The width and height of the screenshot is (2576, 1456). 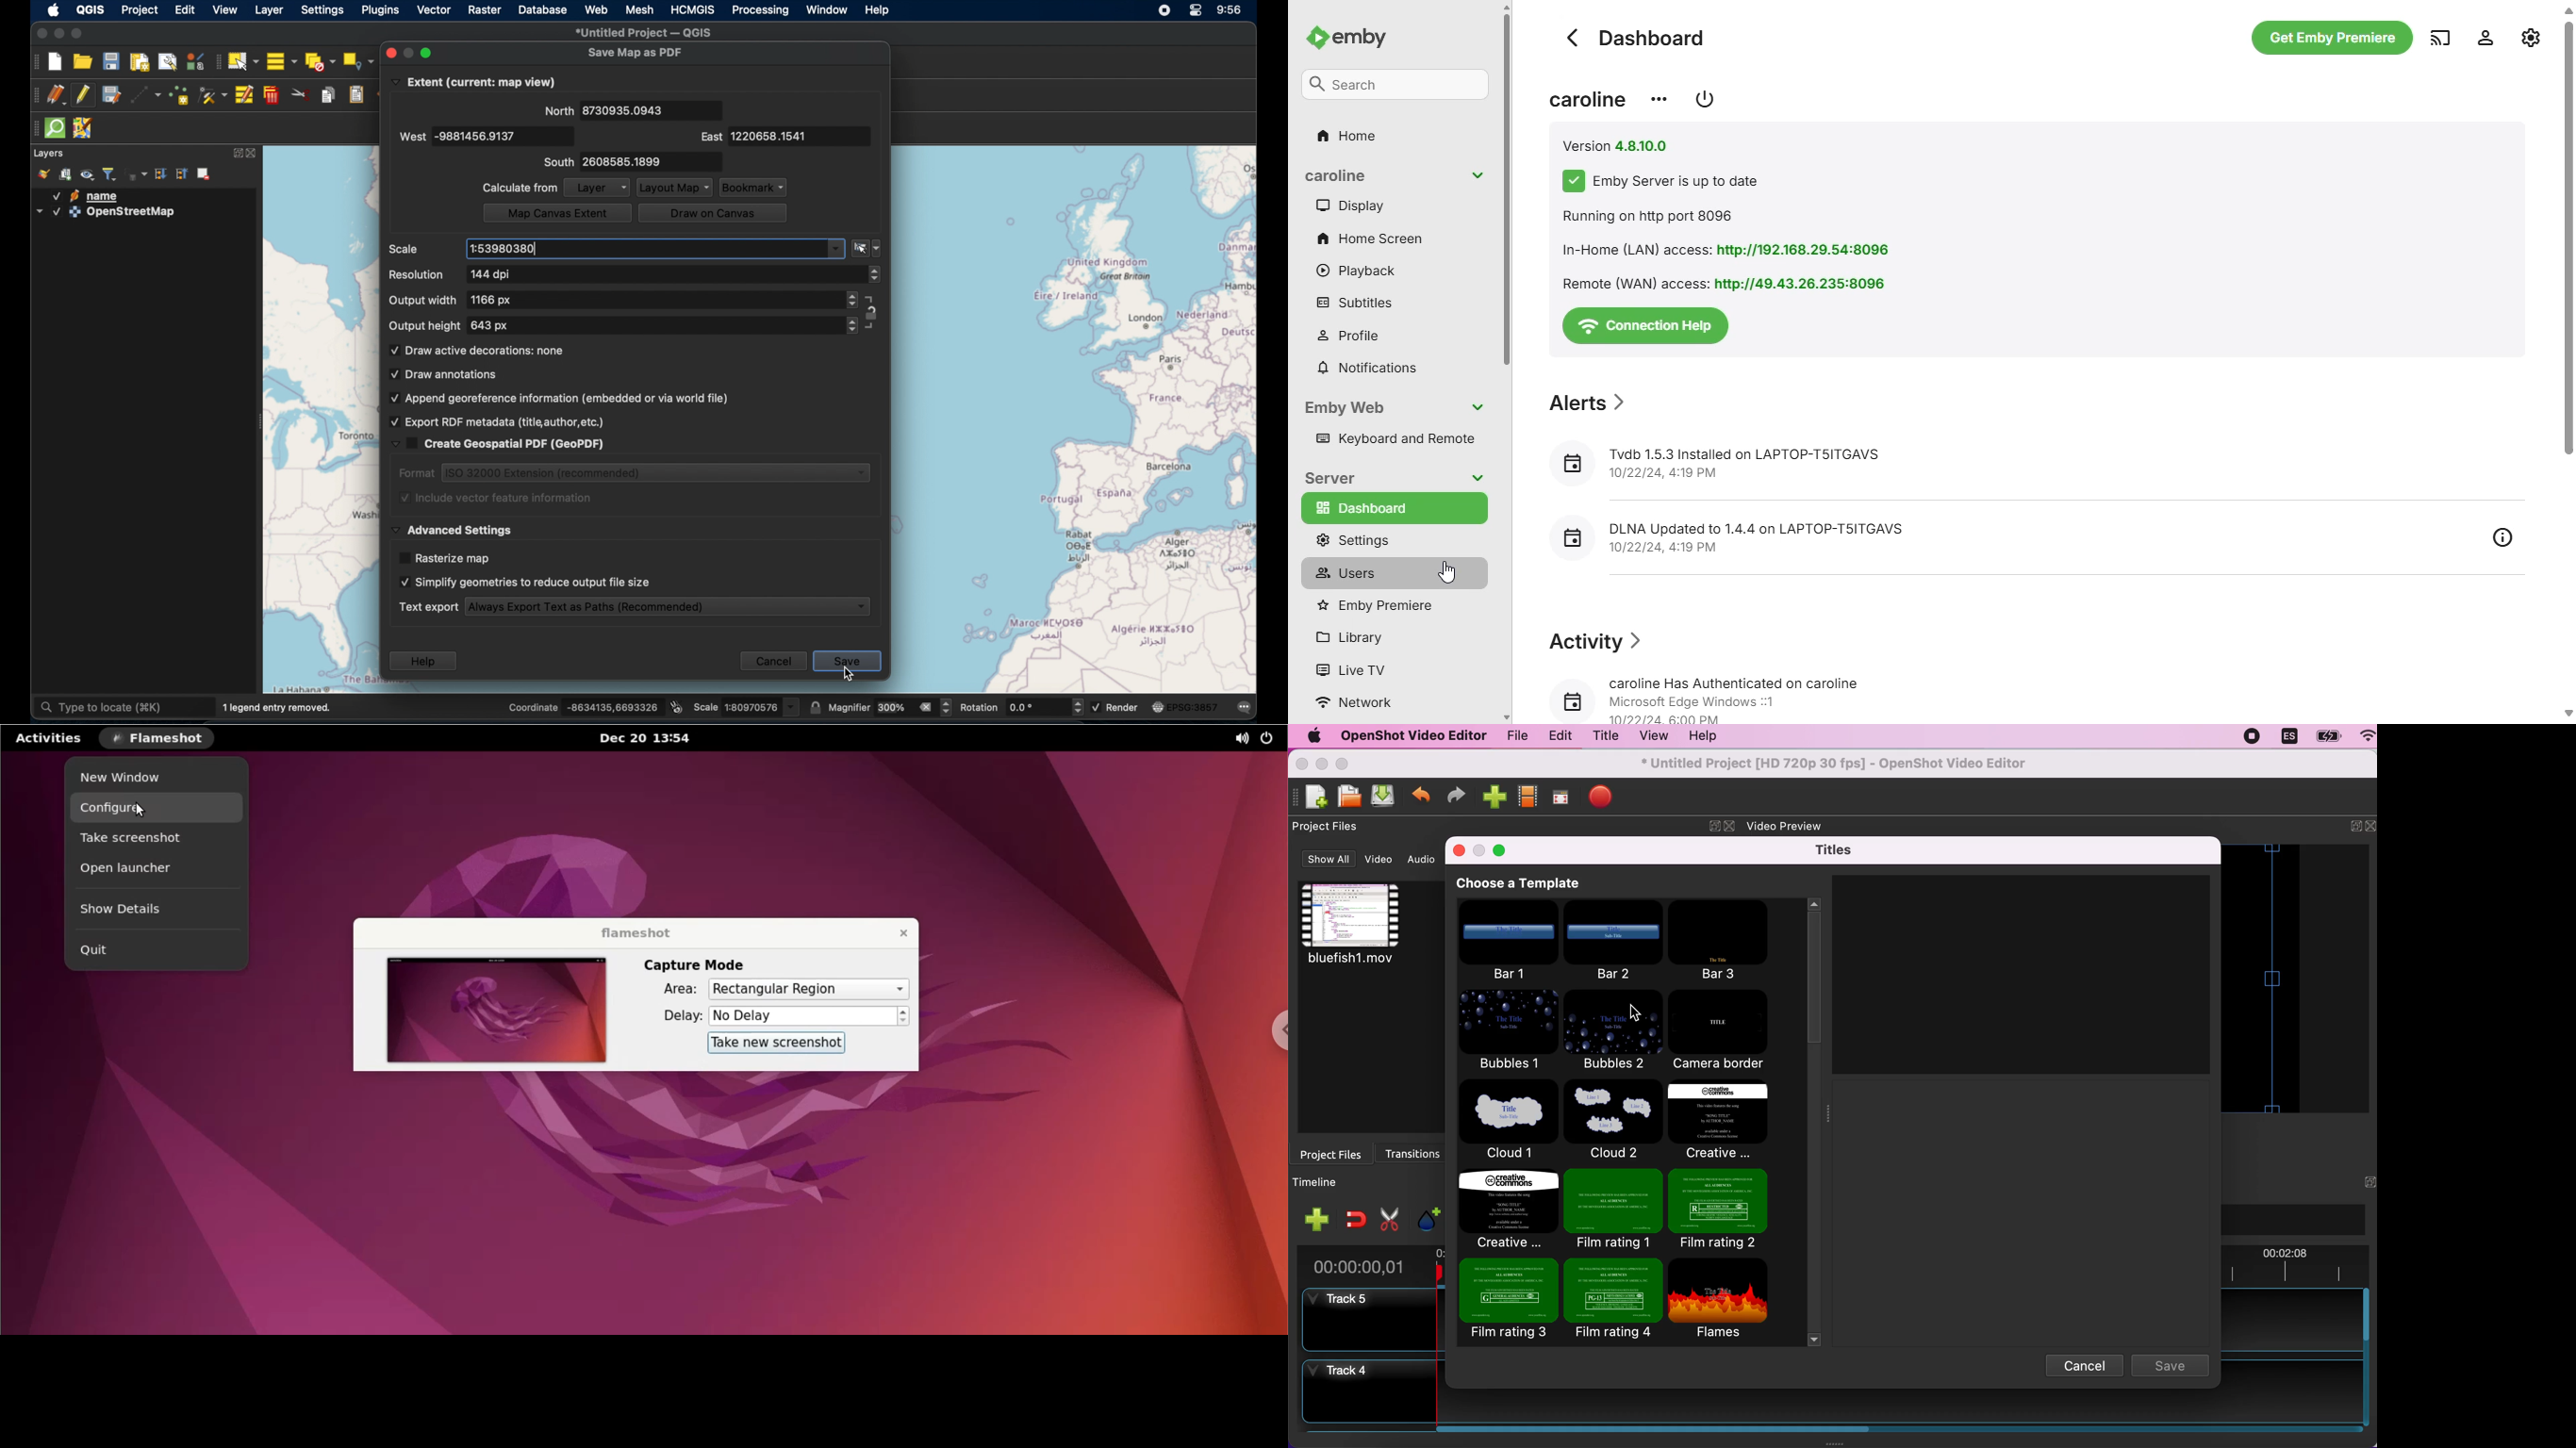 What do you see at coordinates (2174, 1365) in the screenshot?
I see `save` at bounding box center [2174, 1365].